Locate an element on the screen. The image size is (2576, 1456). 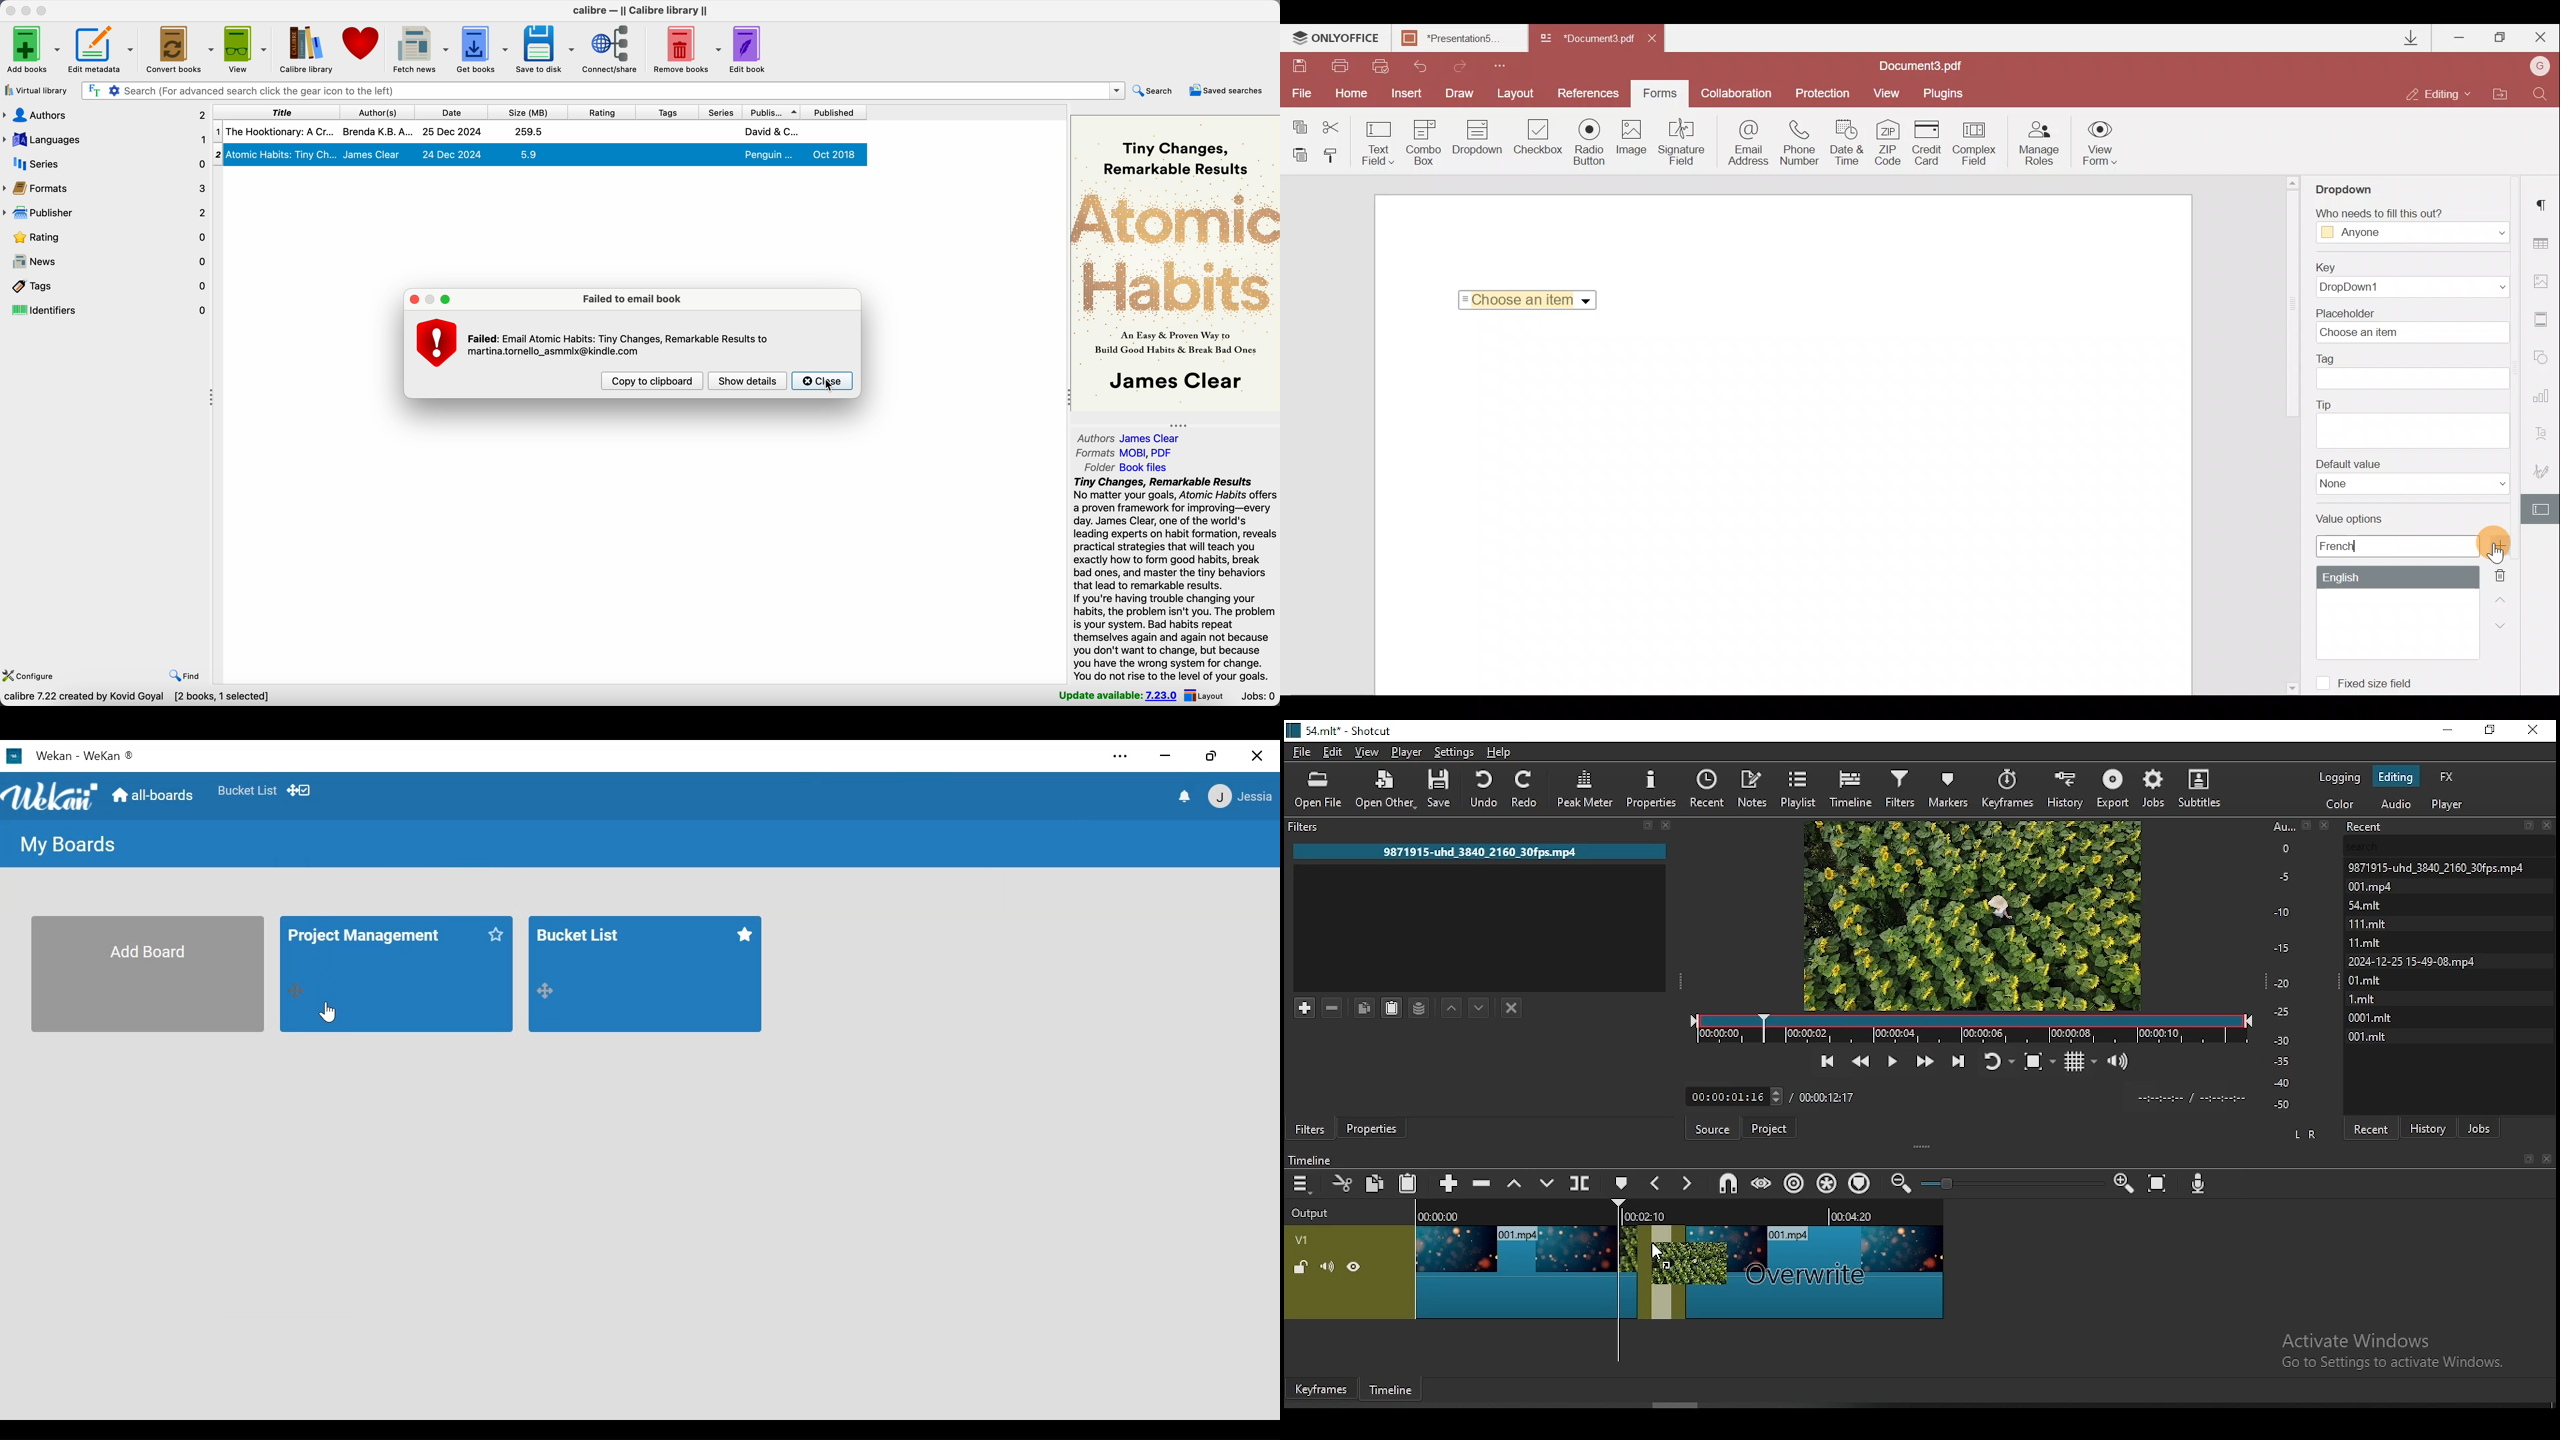
fx is located at coordinates (2446, 779).